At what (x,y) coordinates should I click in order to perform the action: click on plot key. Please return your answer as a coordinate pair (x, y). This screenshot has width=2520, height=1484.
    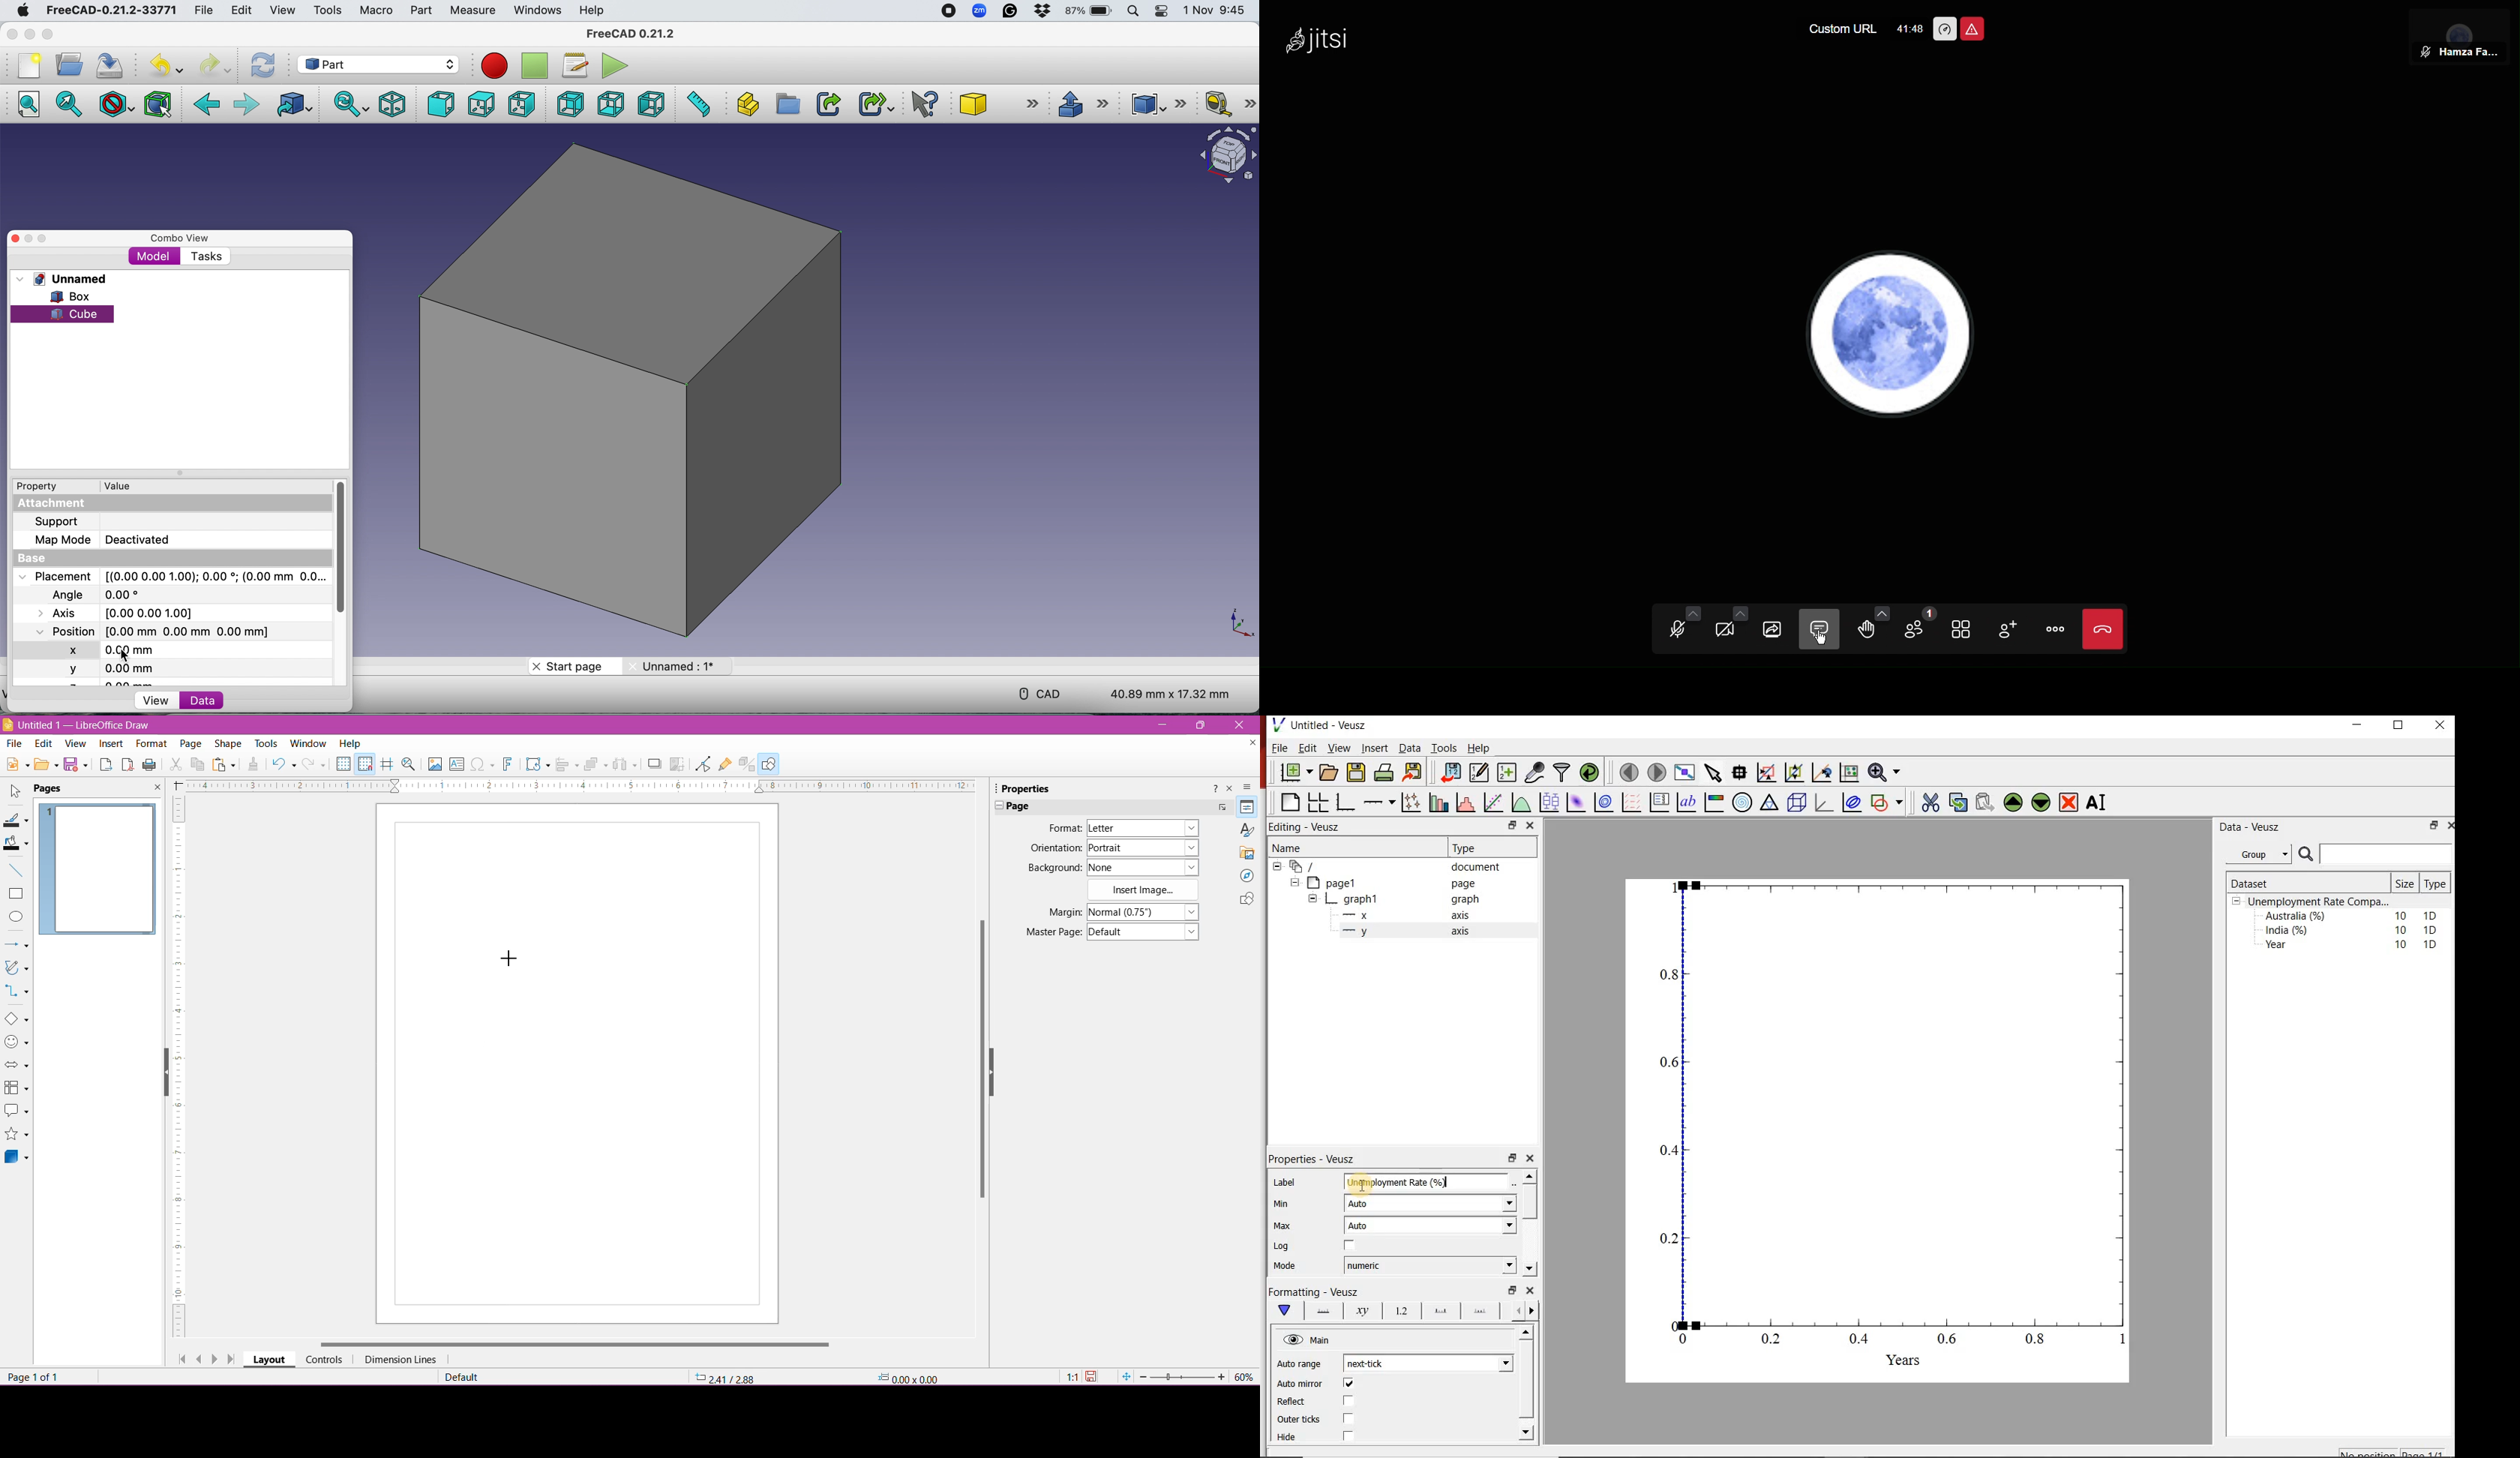
    Looking at the image, I should click on (1658, 803).